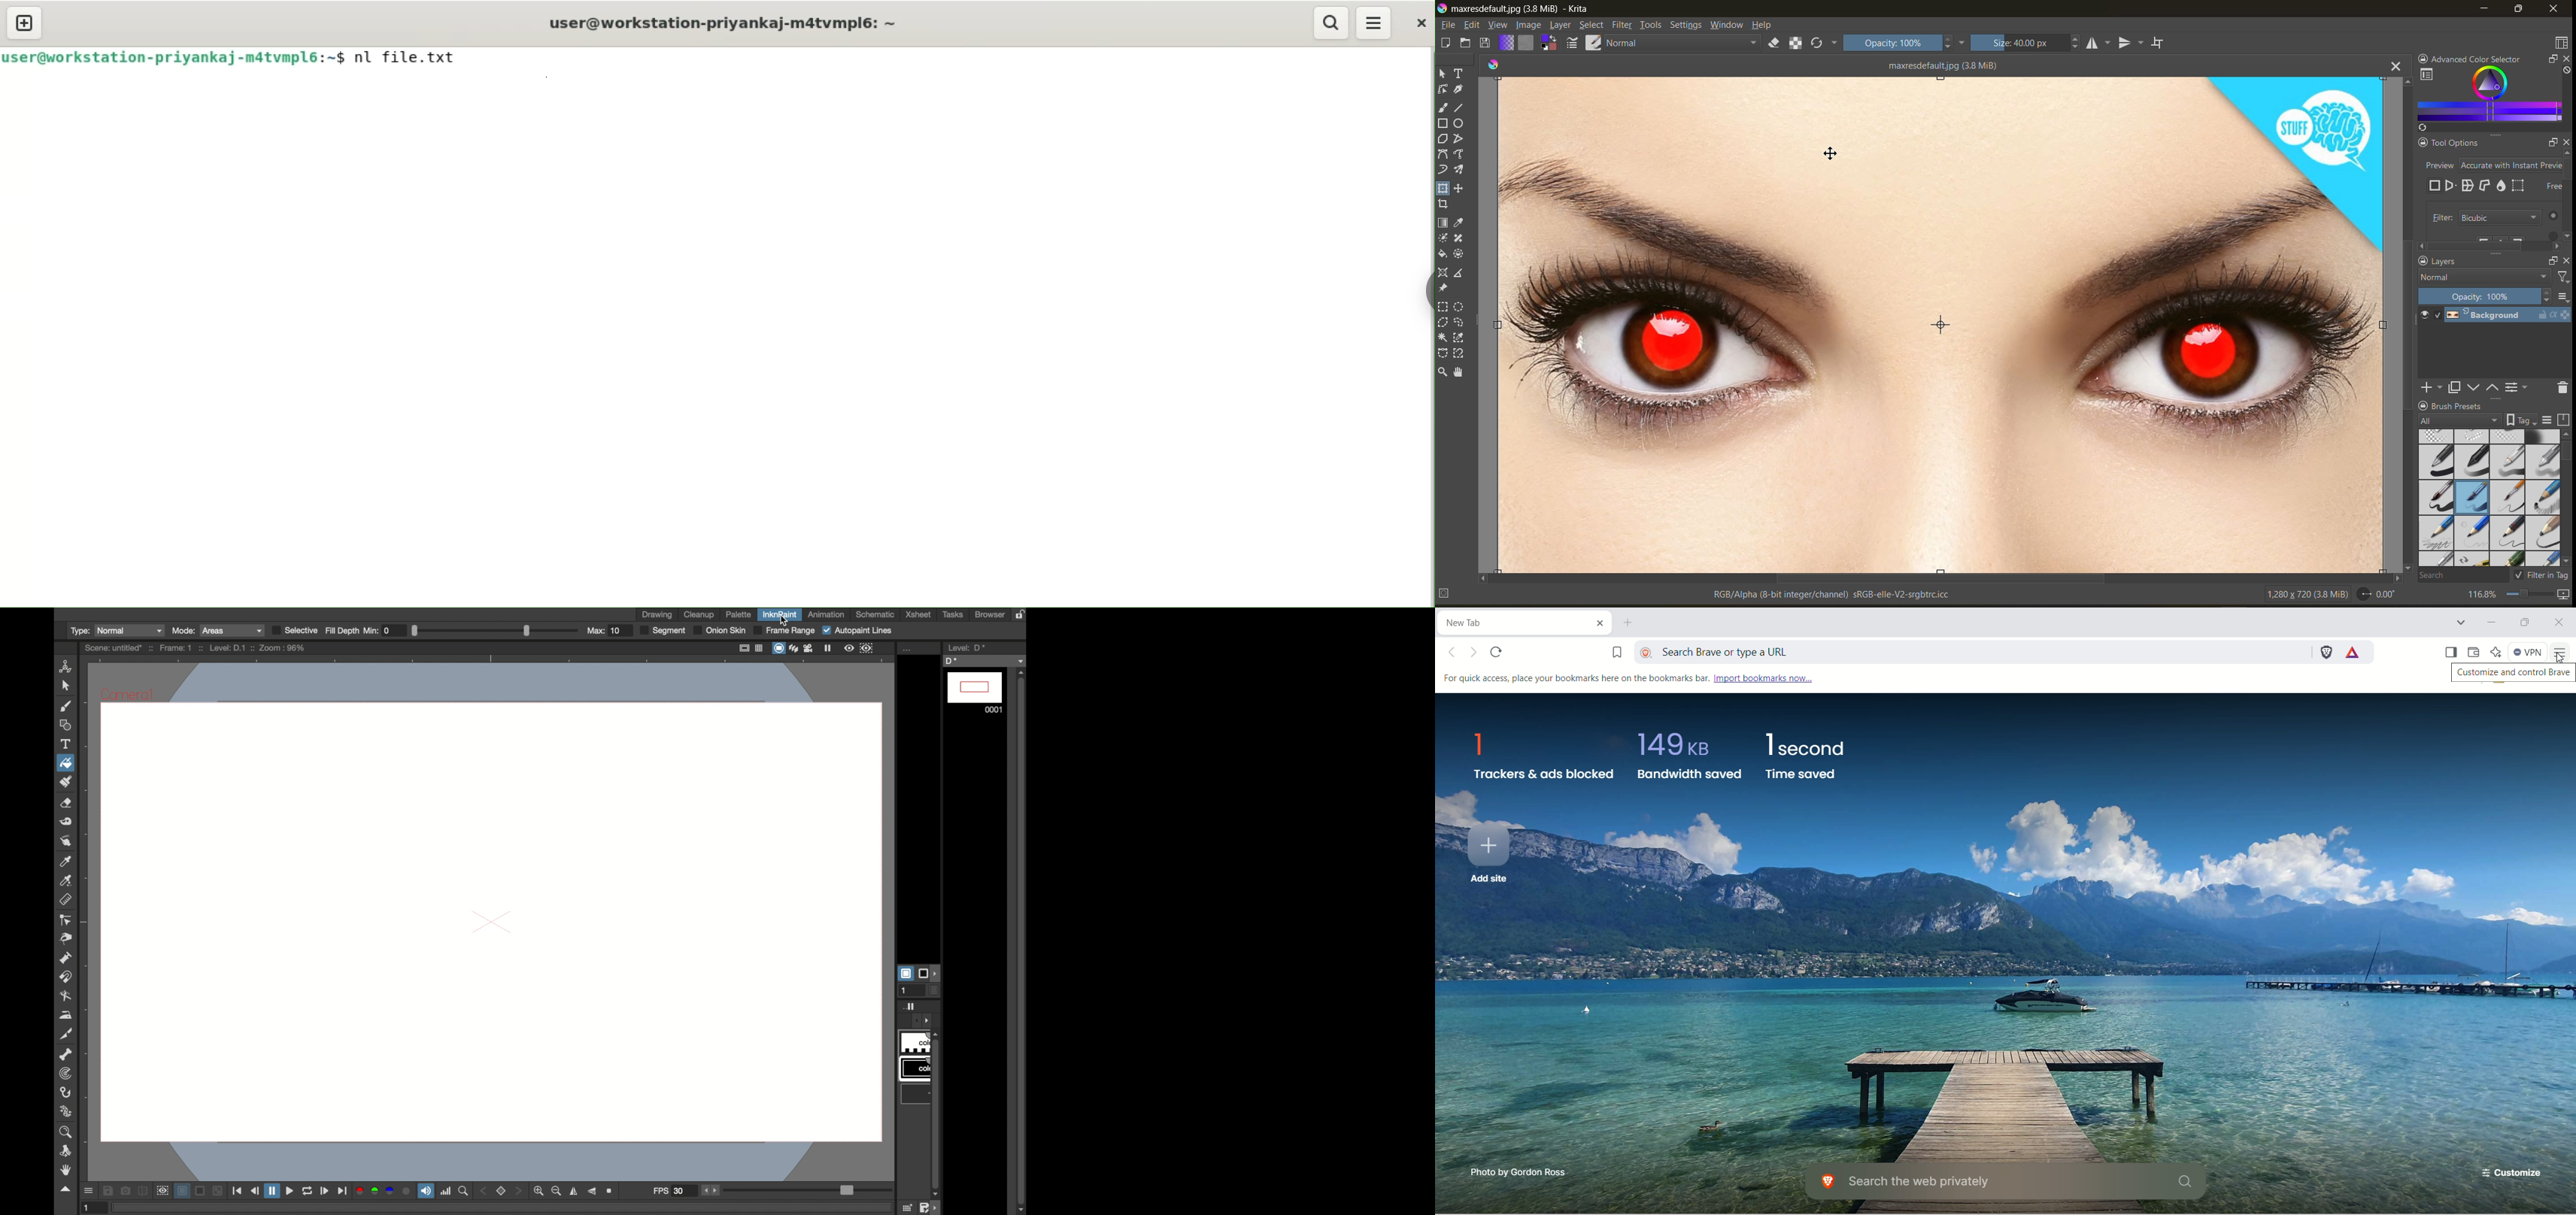 Image resolution: width=2576 pixels, height=1232 pixels. I want to click on open, so click(1466, 44).